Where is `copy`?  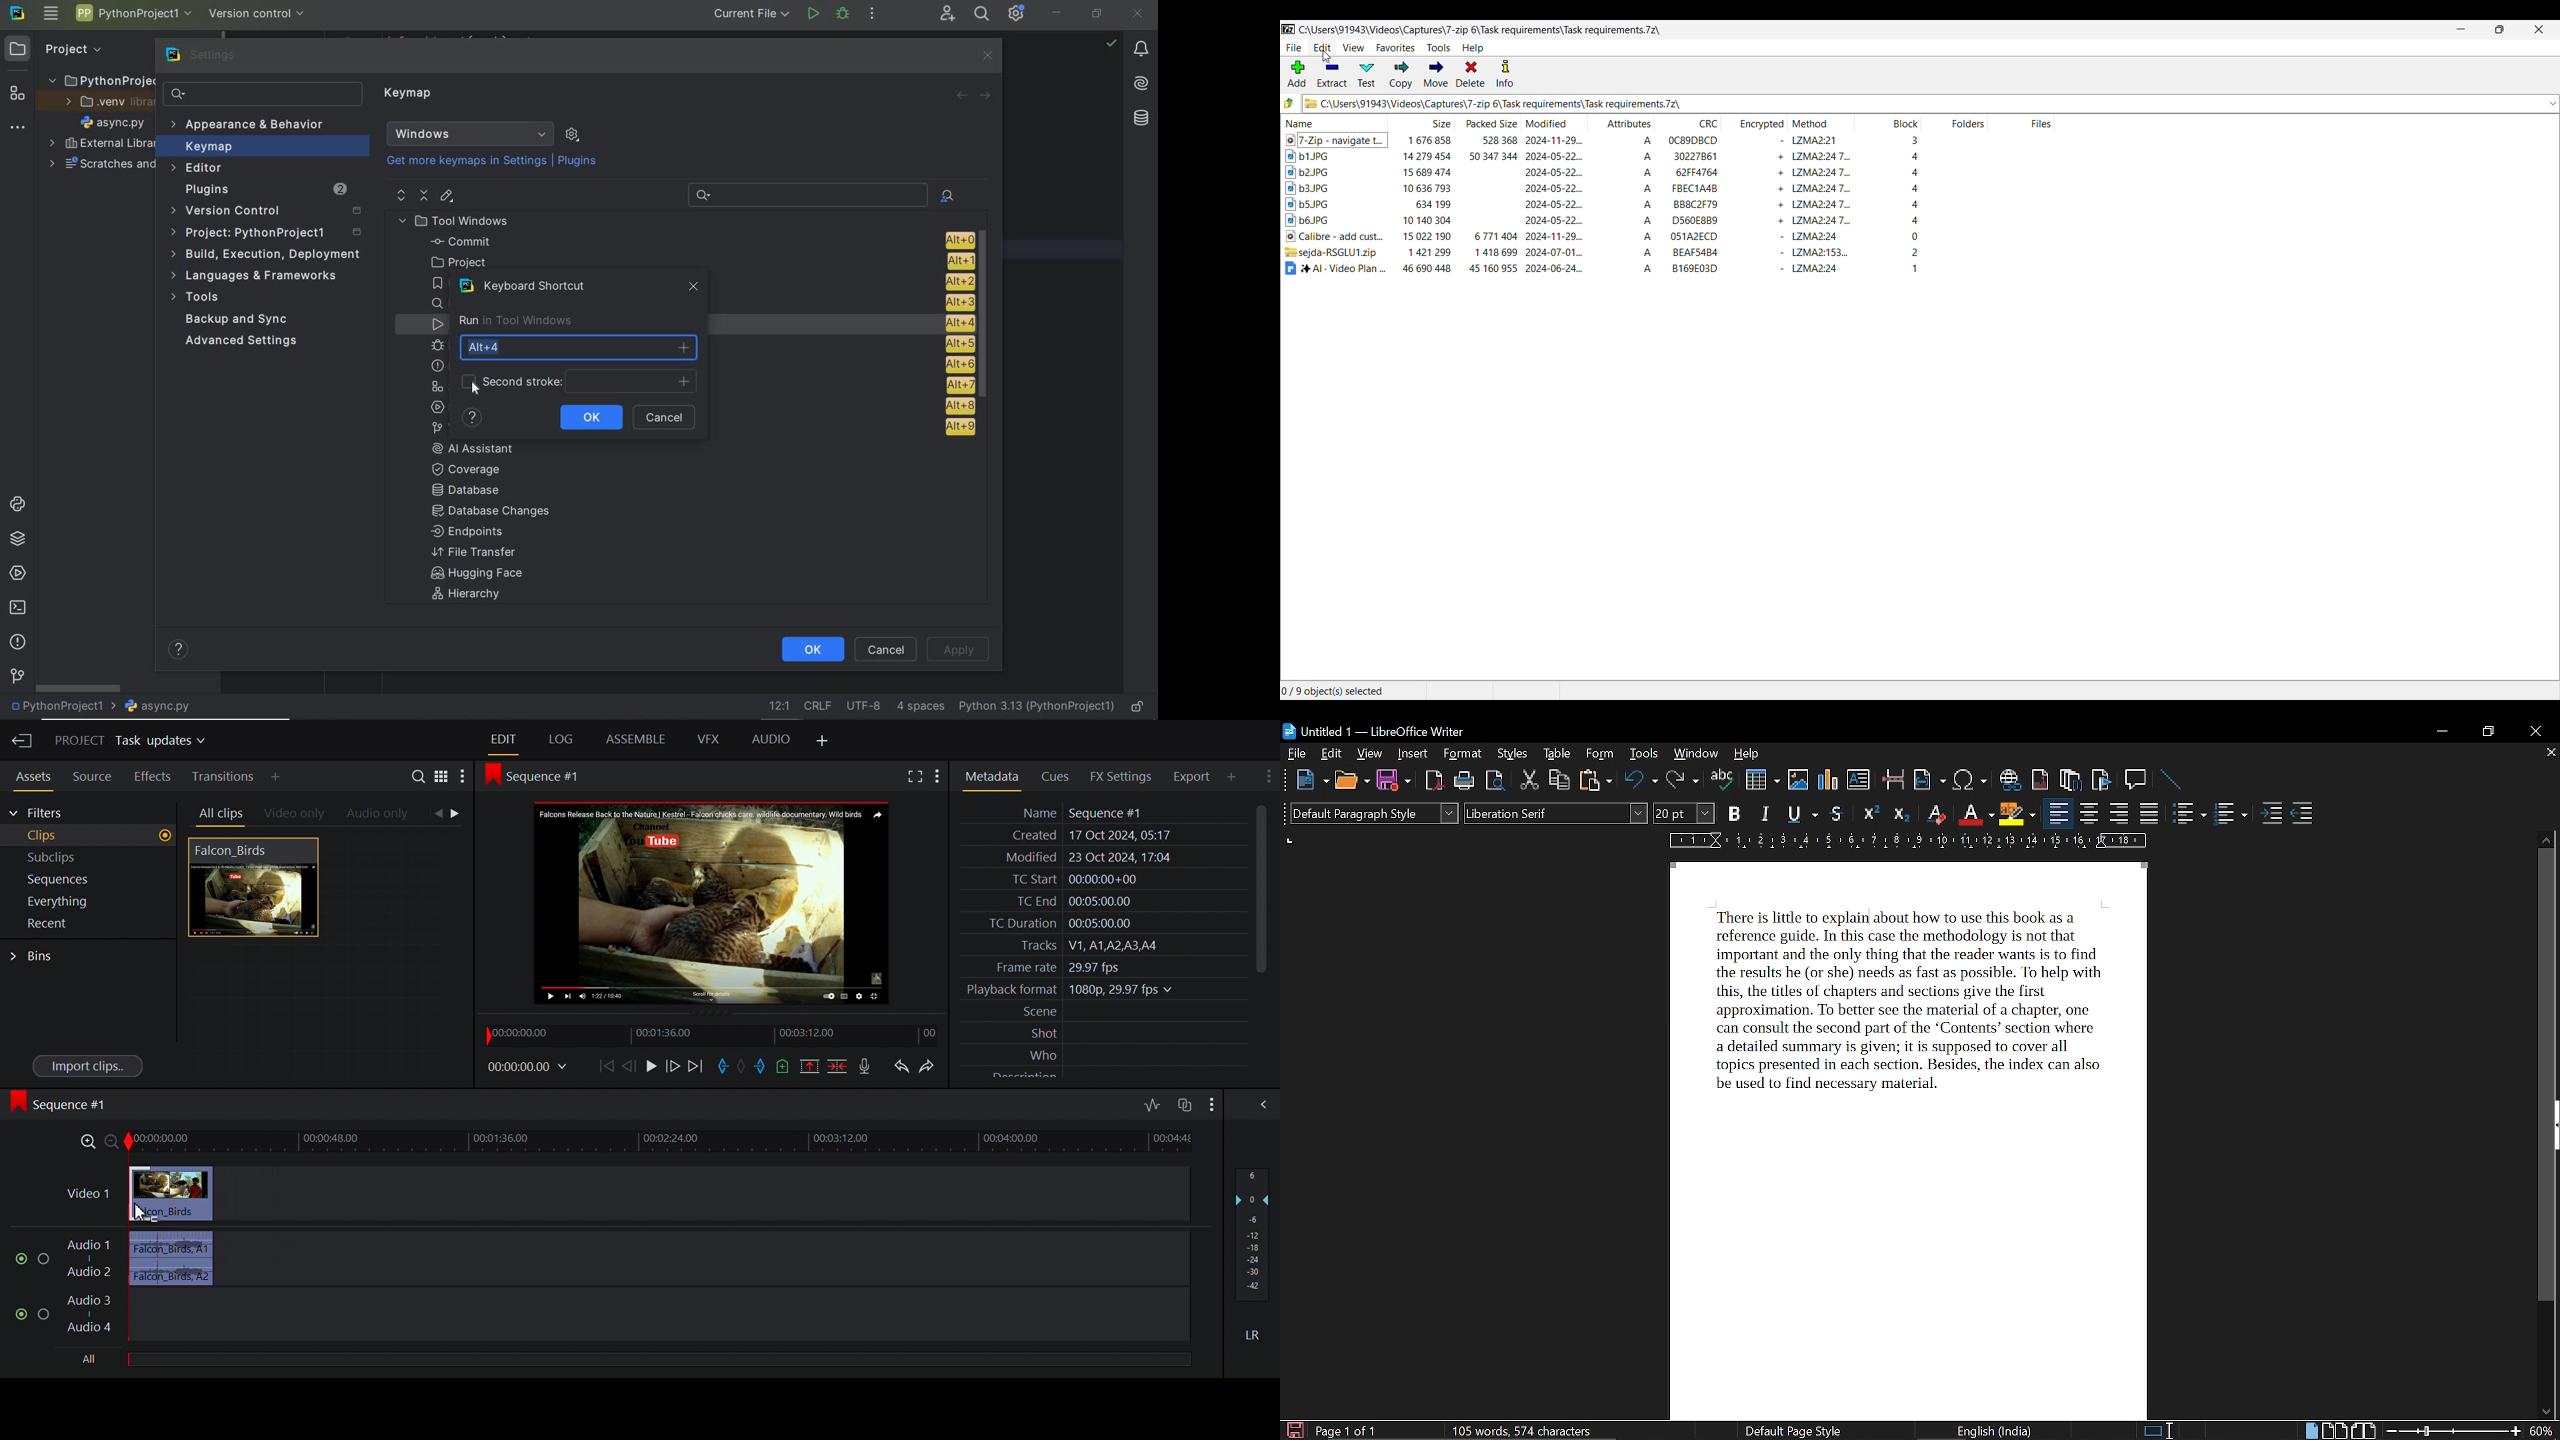
copy is located at coordinates (1560, 781).